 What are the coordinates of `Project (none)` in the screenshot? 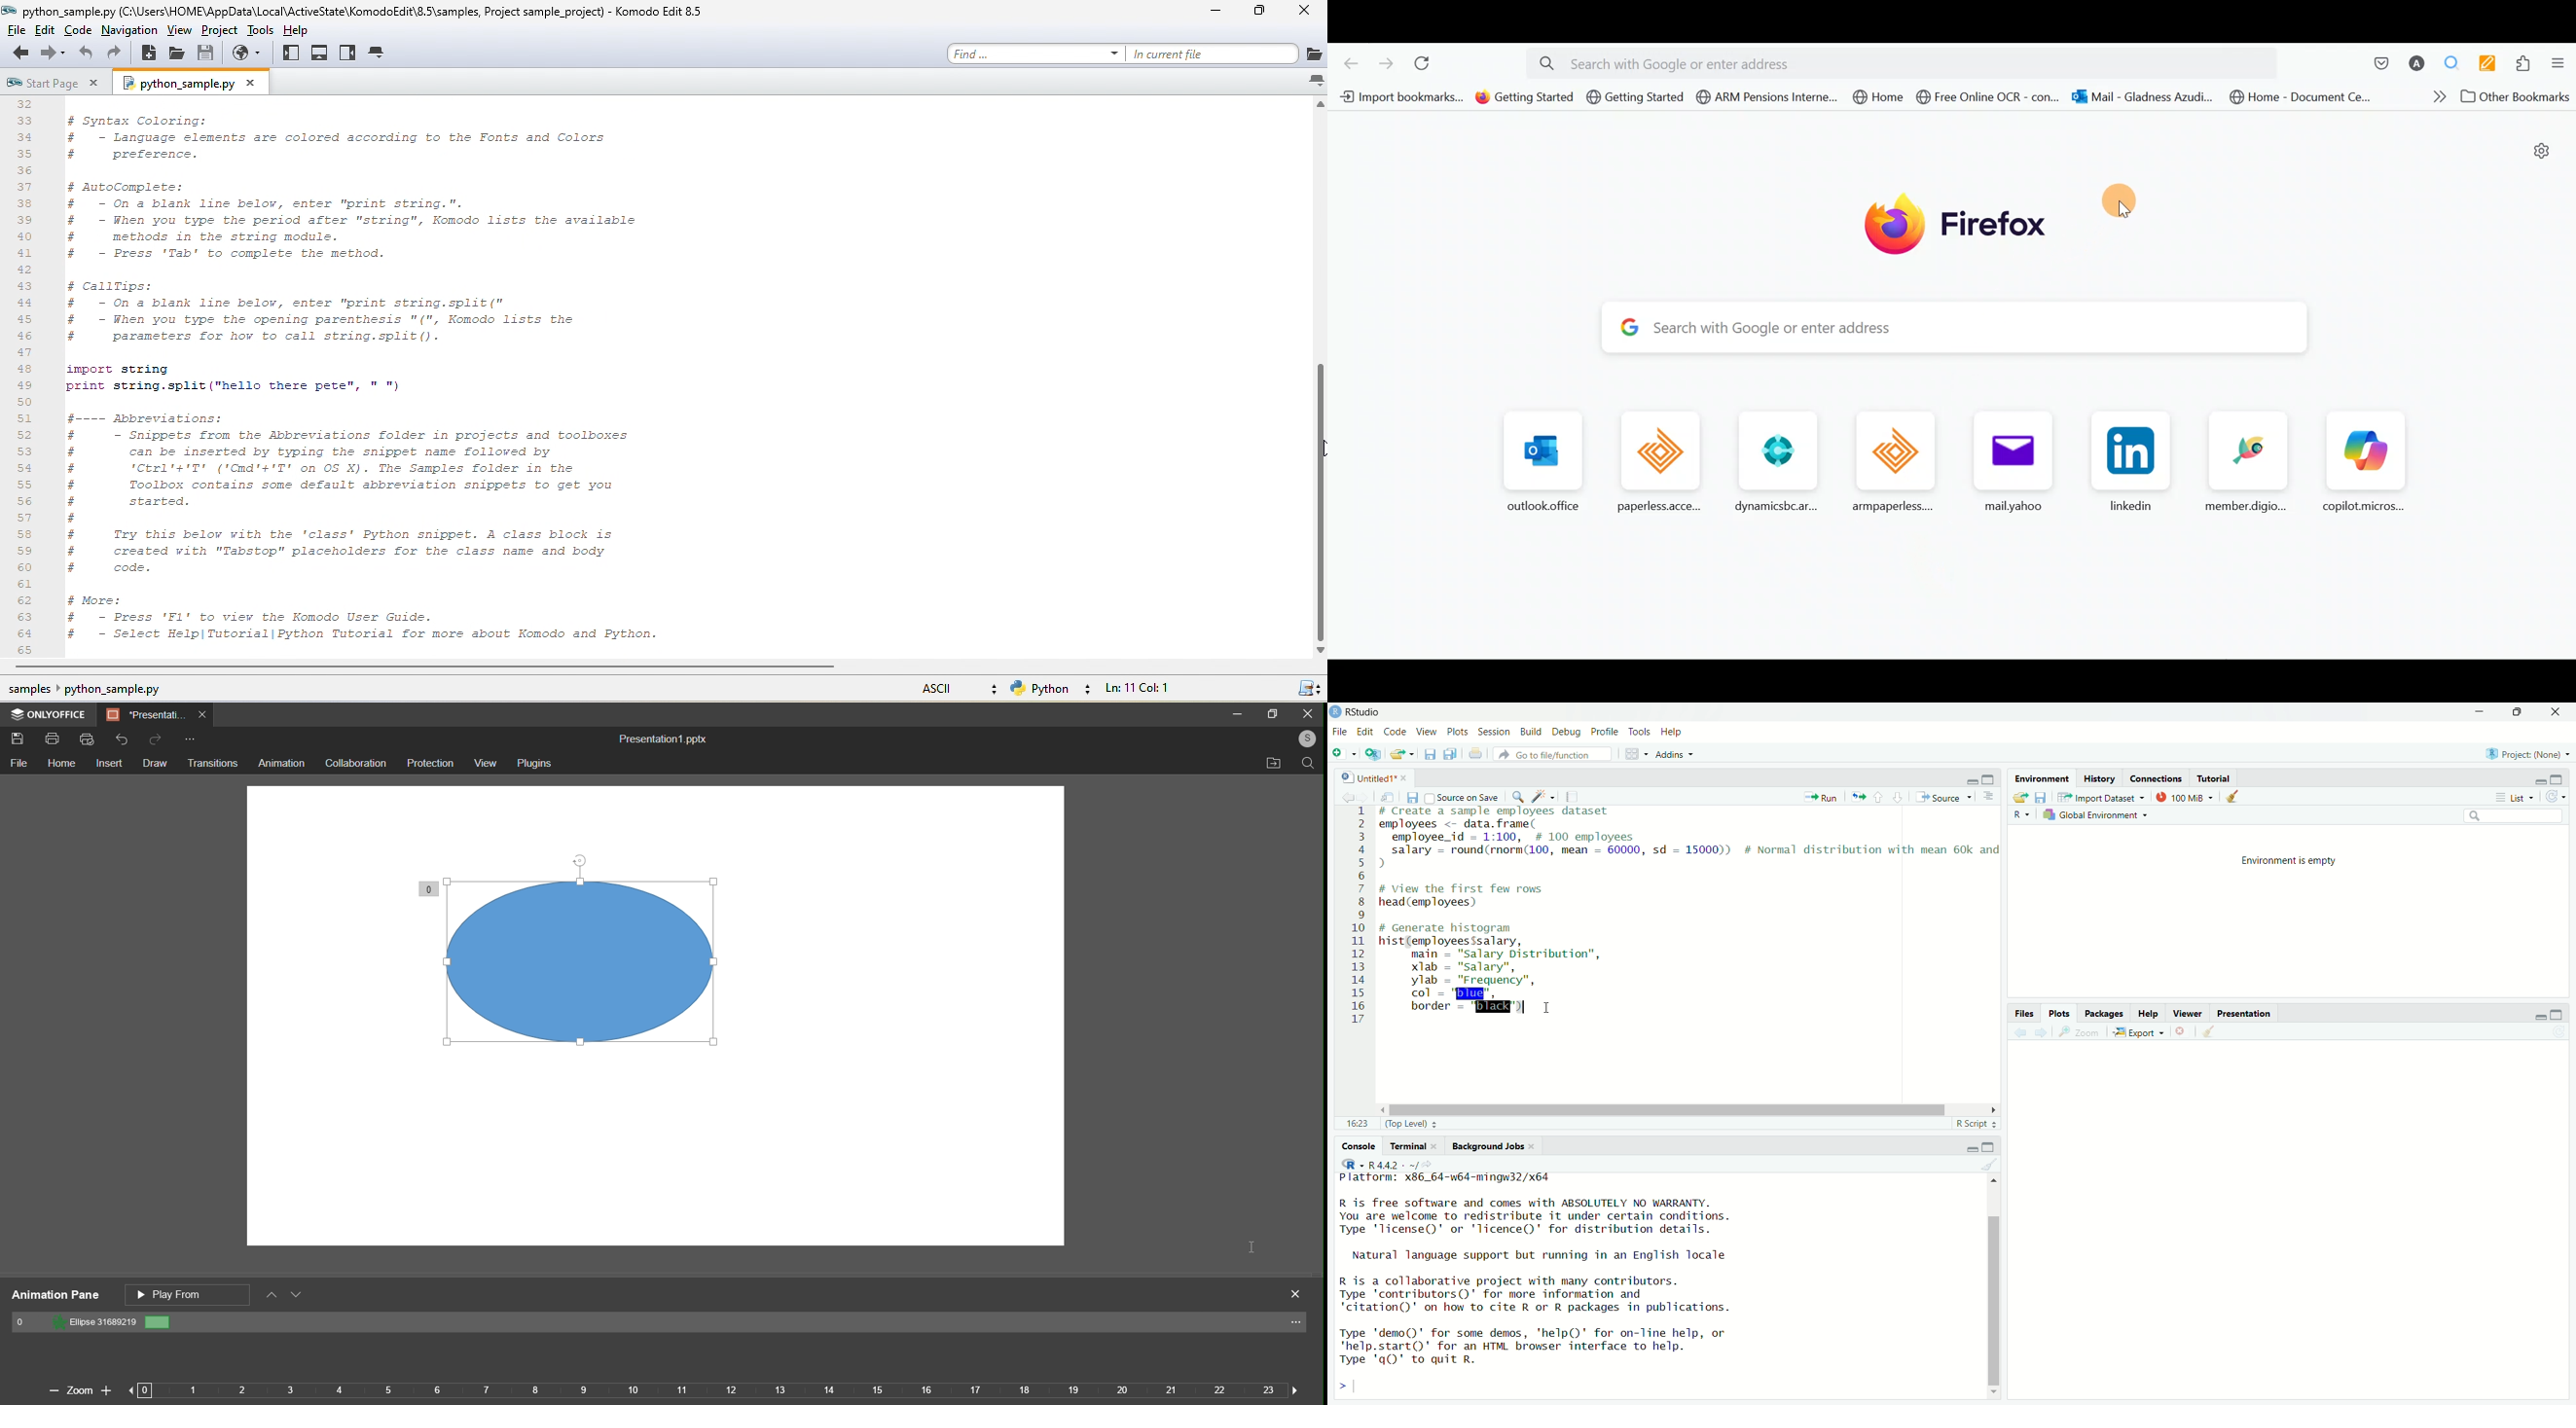 It's located at (2528, 754).